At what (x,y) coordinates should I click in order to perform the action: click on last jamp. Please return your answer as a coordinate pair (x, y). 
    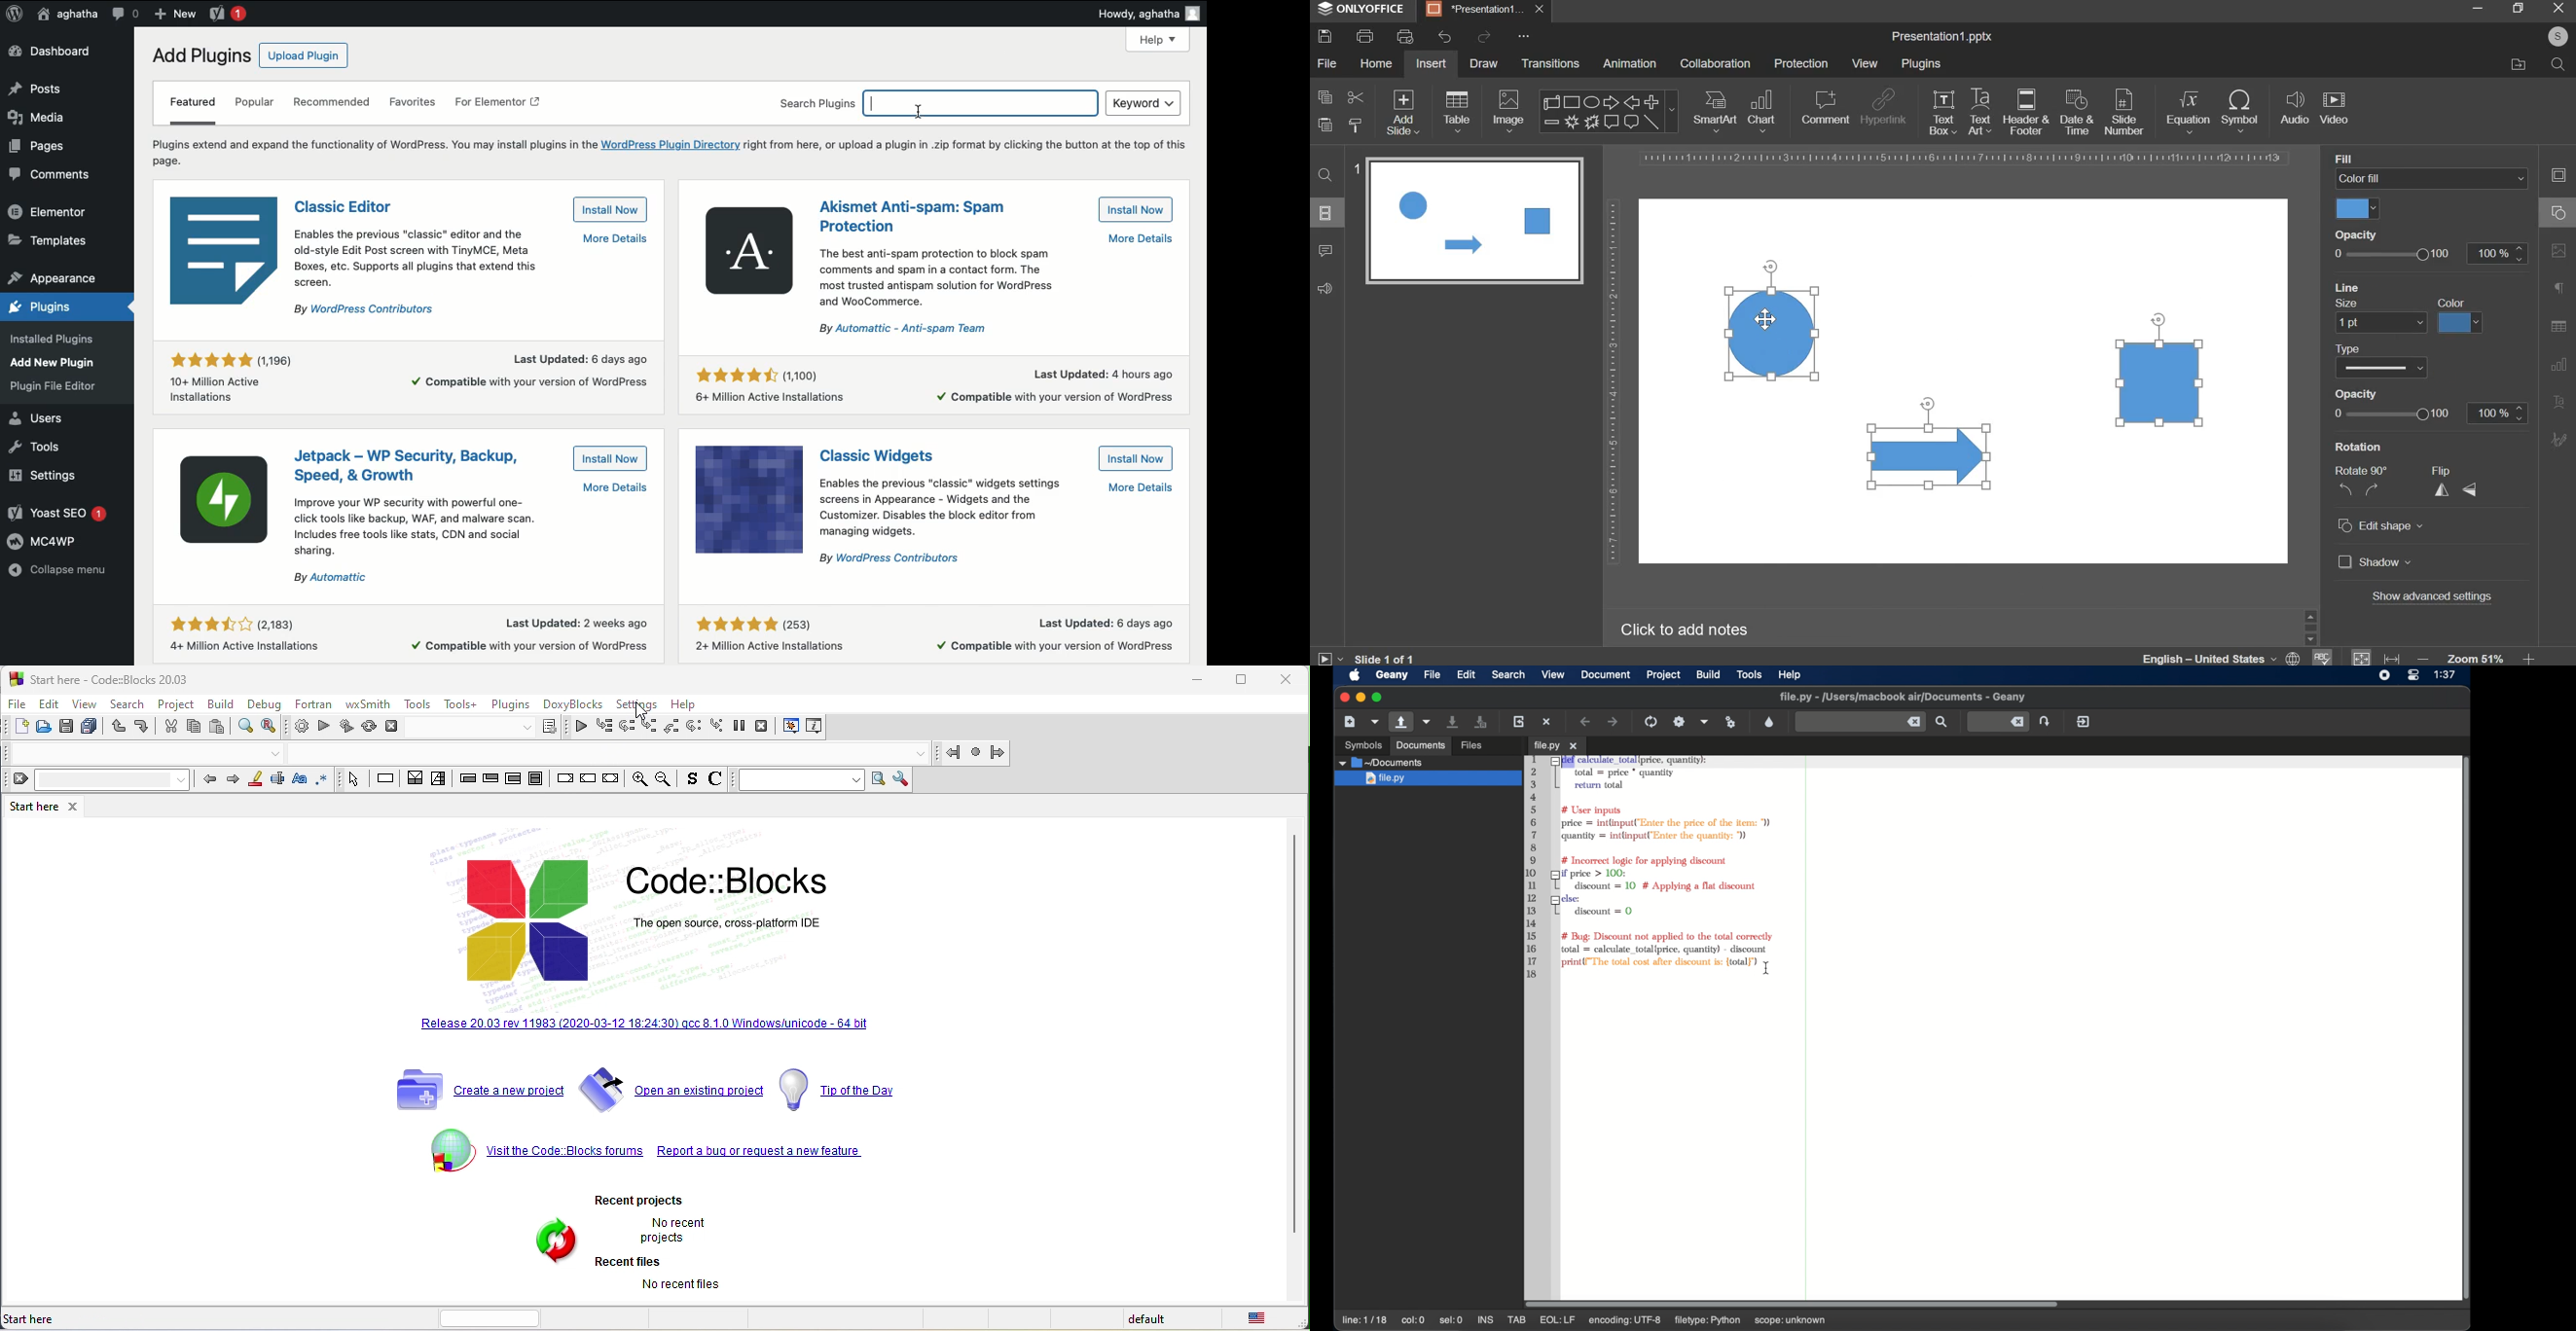
    Looking at the image, I should click on (976, 753).